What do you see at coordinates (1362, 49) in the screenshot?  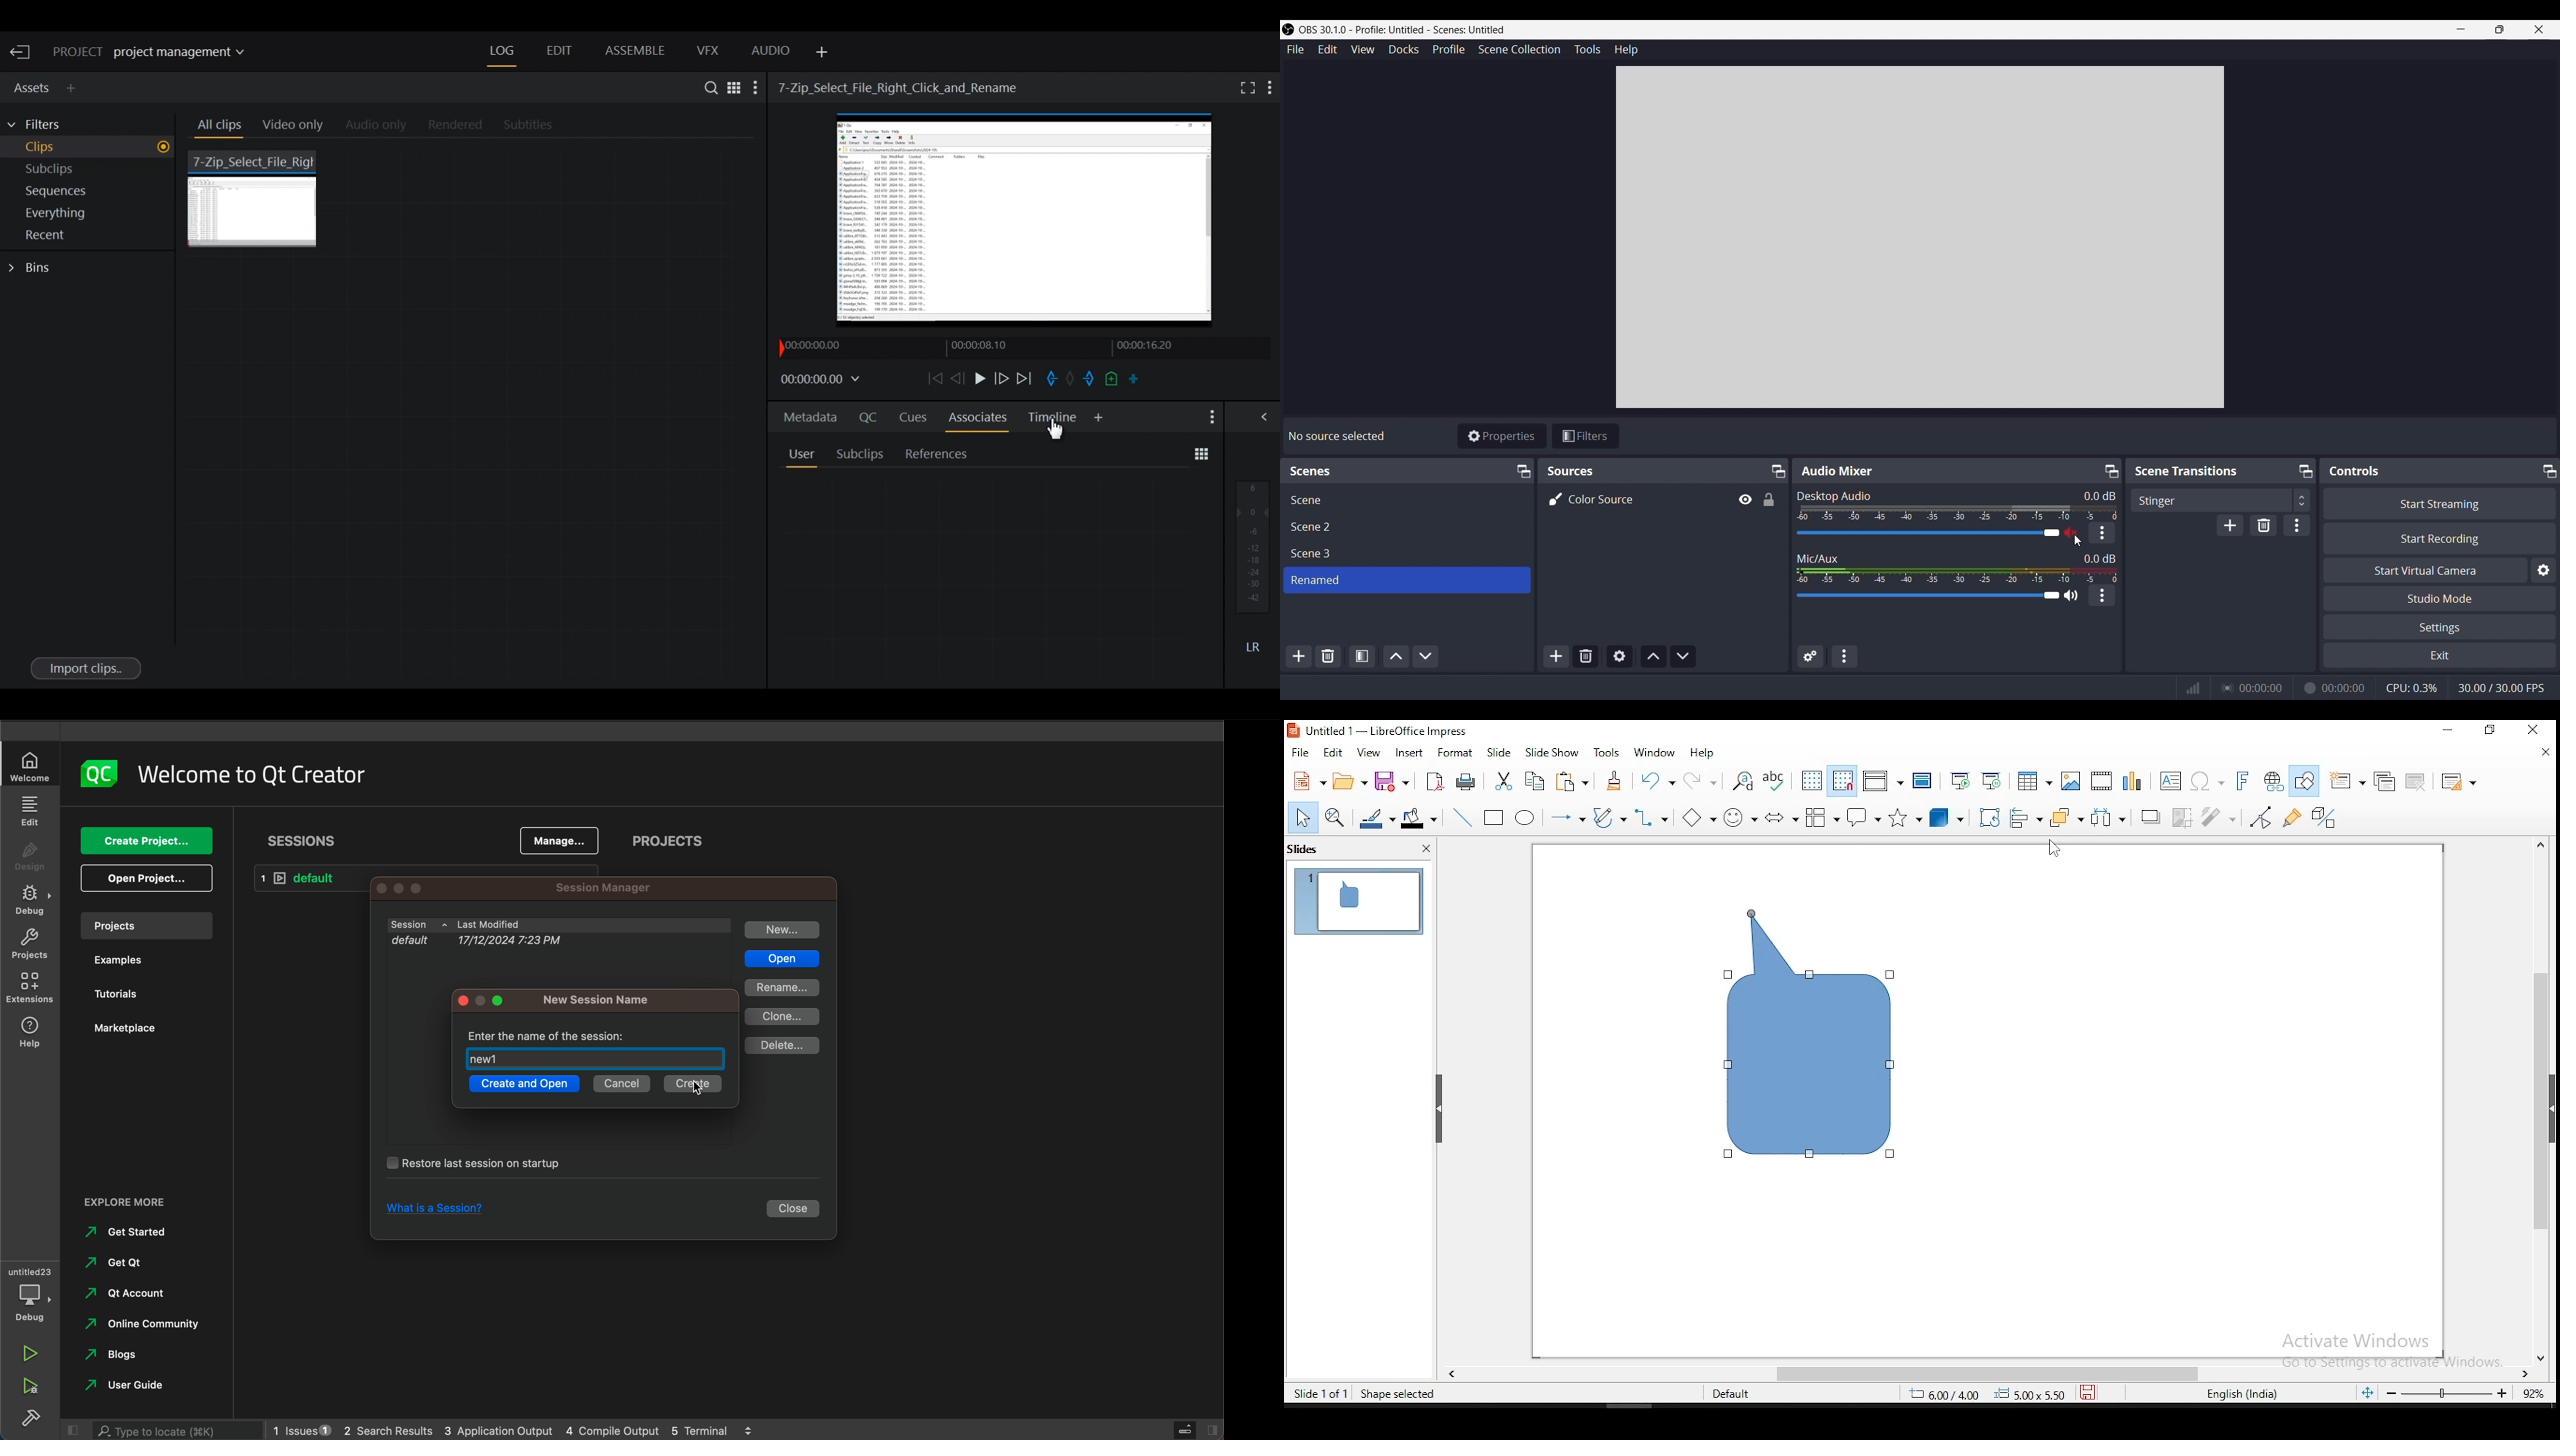 I see `View` at bounding box center [1362, 49].